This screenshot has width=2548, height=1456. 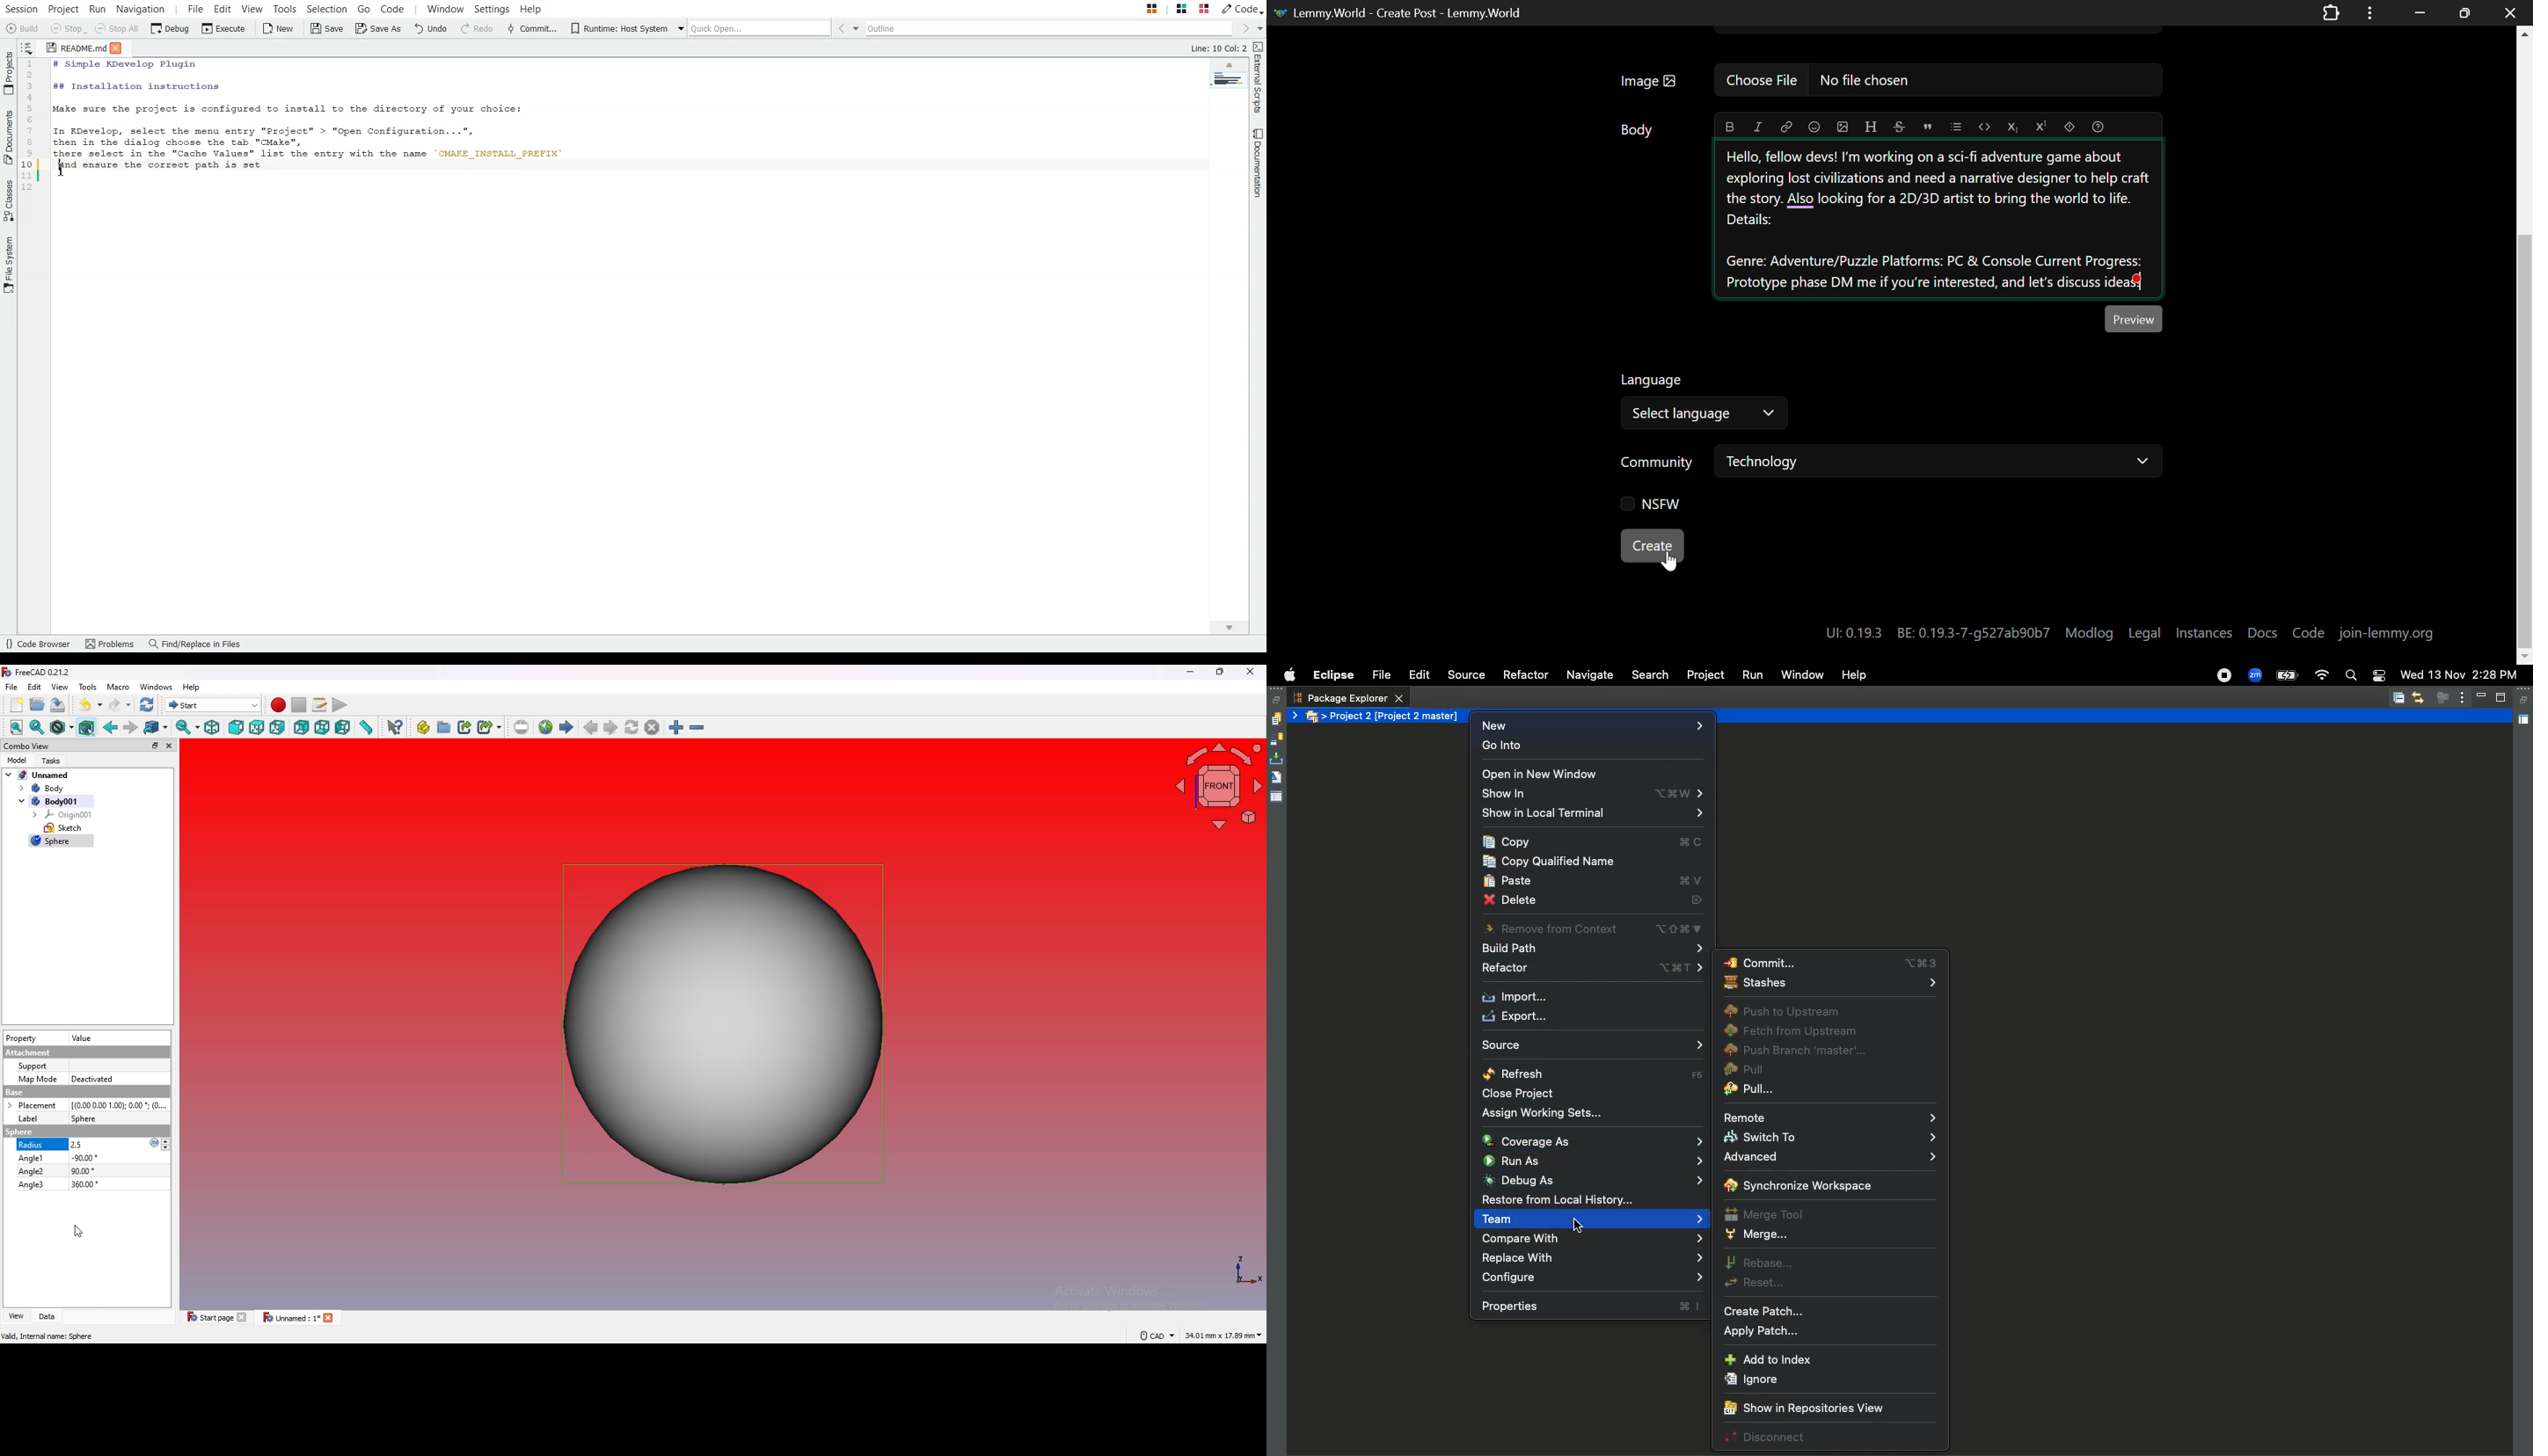 I want to click on angle 2 90 degree, so click(x=57, y=1171).